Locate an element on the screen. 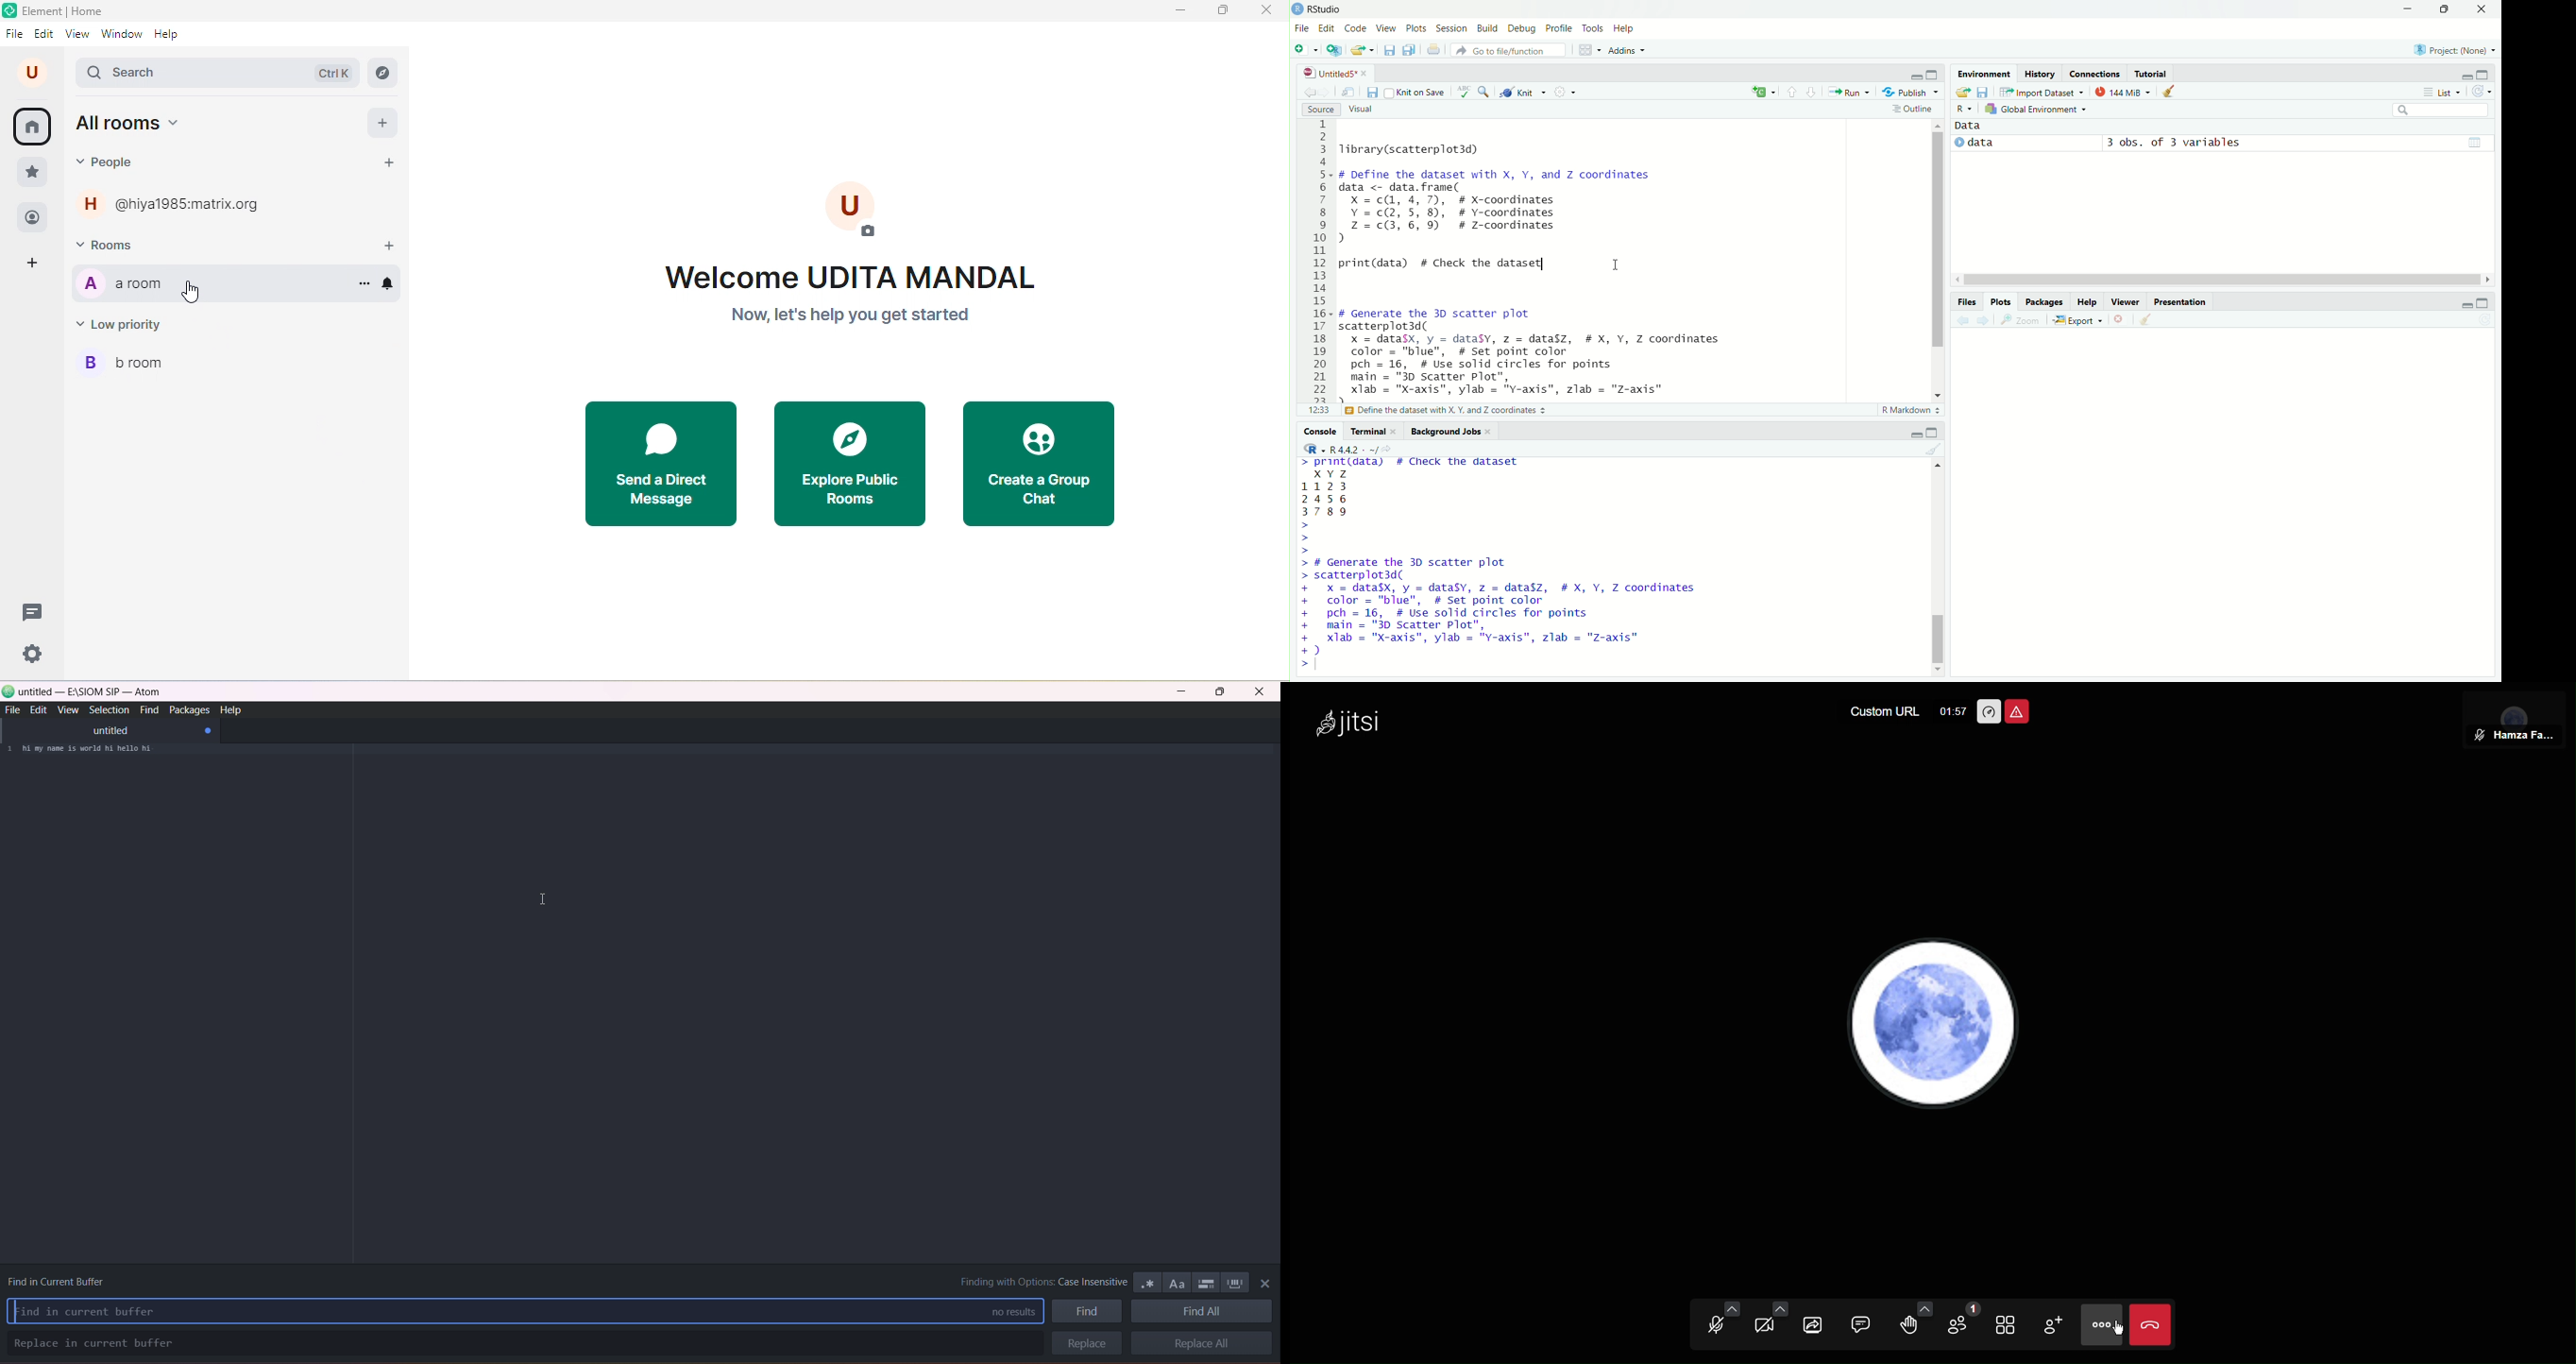 This screenshot has width=2576, height=1372. settings is located at coordinates (1564, 91).